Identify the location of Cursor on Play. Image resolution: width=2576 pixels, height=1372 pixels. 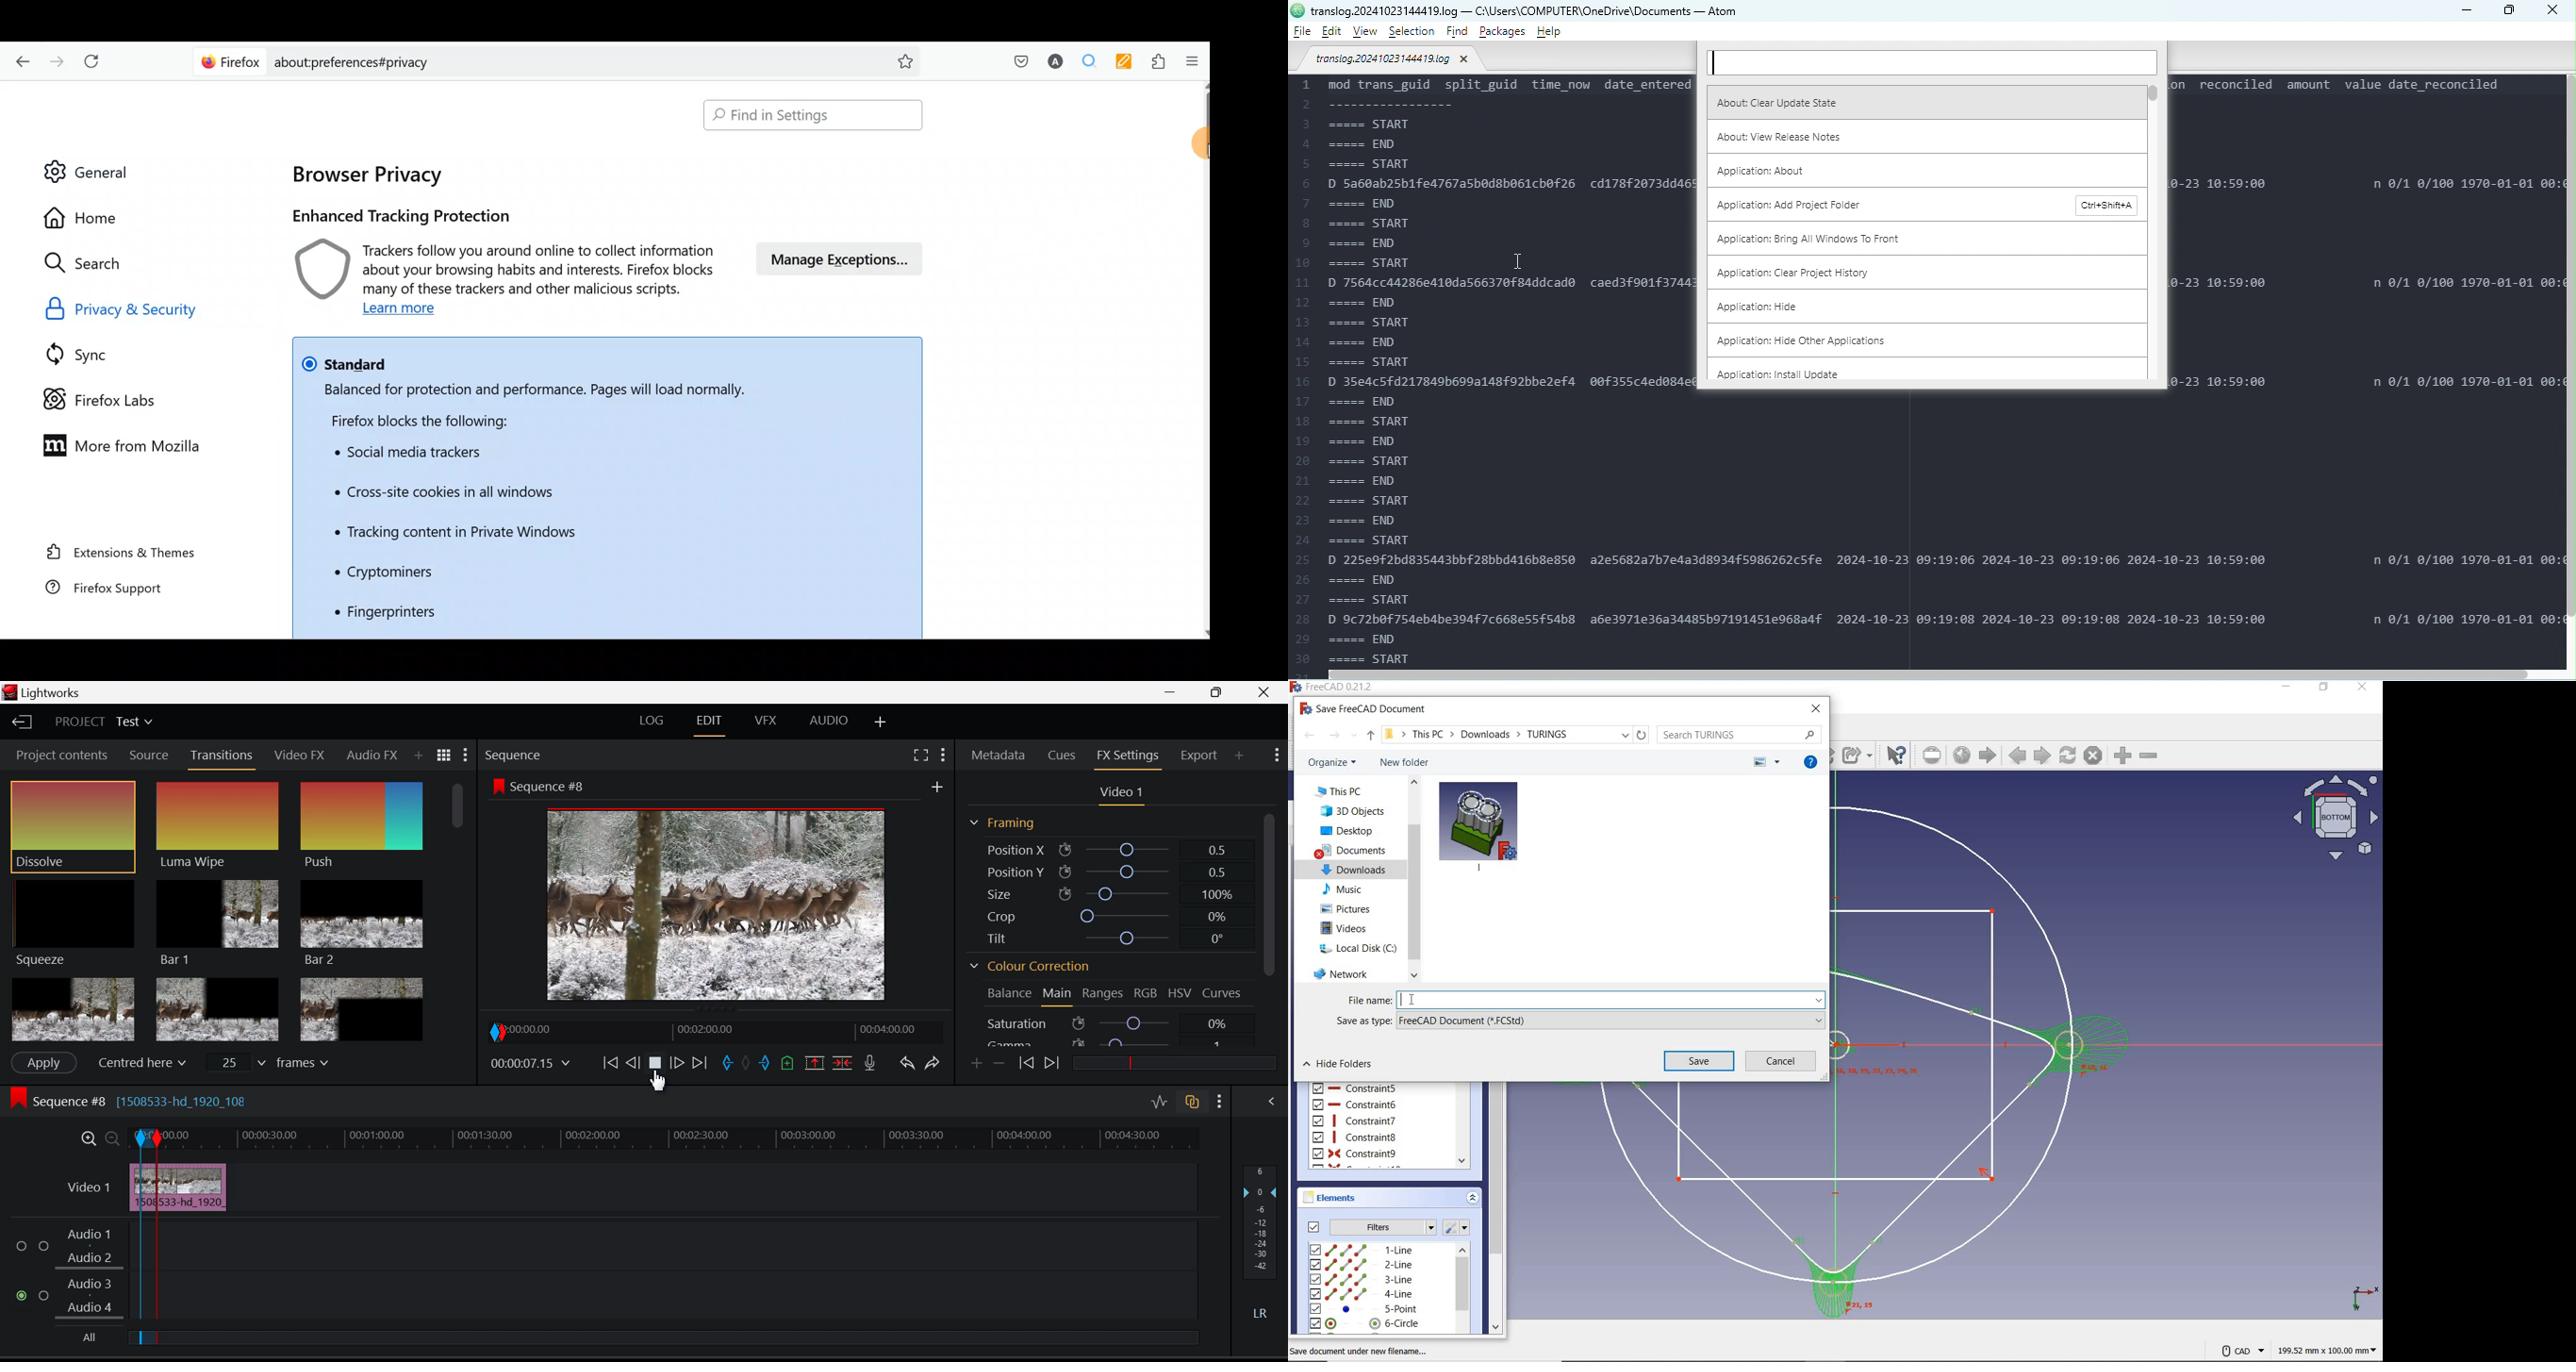
(655, 1067).